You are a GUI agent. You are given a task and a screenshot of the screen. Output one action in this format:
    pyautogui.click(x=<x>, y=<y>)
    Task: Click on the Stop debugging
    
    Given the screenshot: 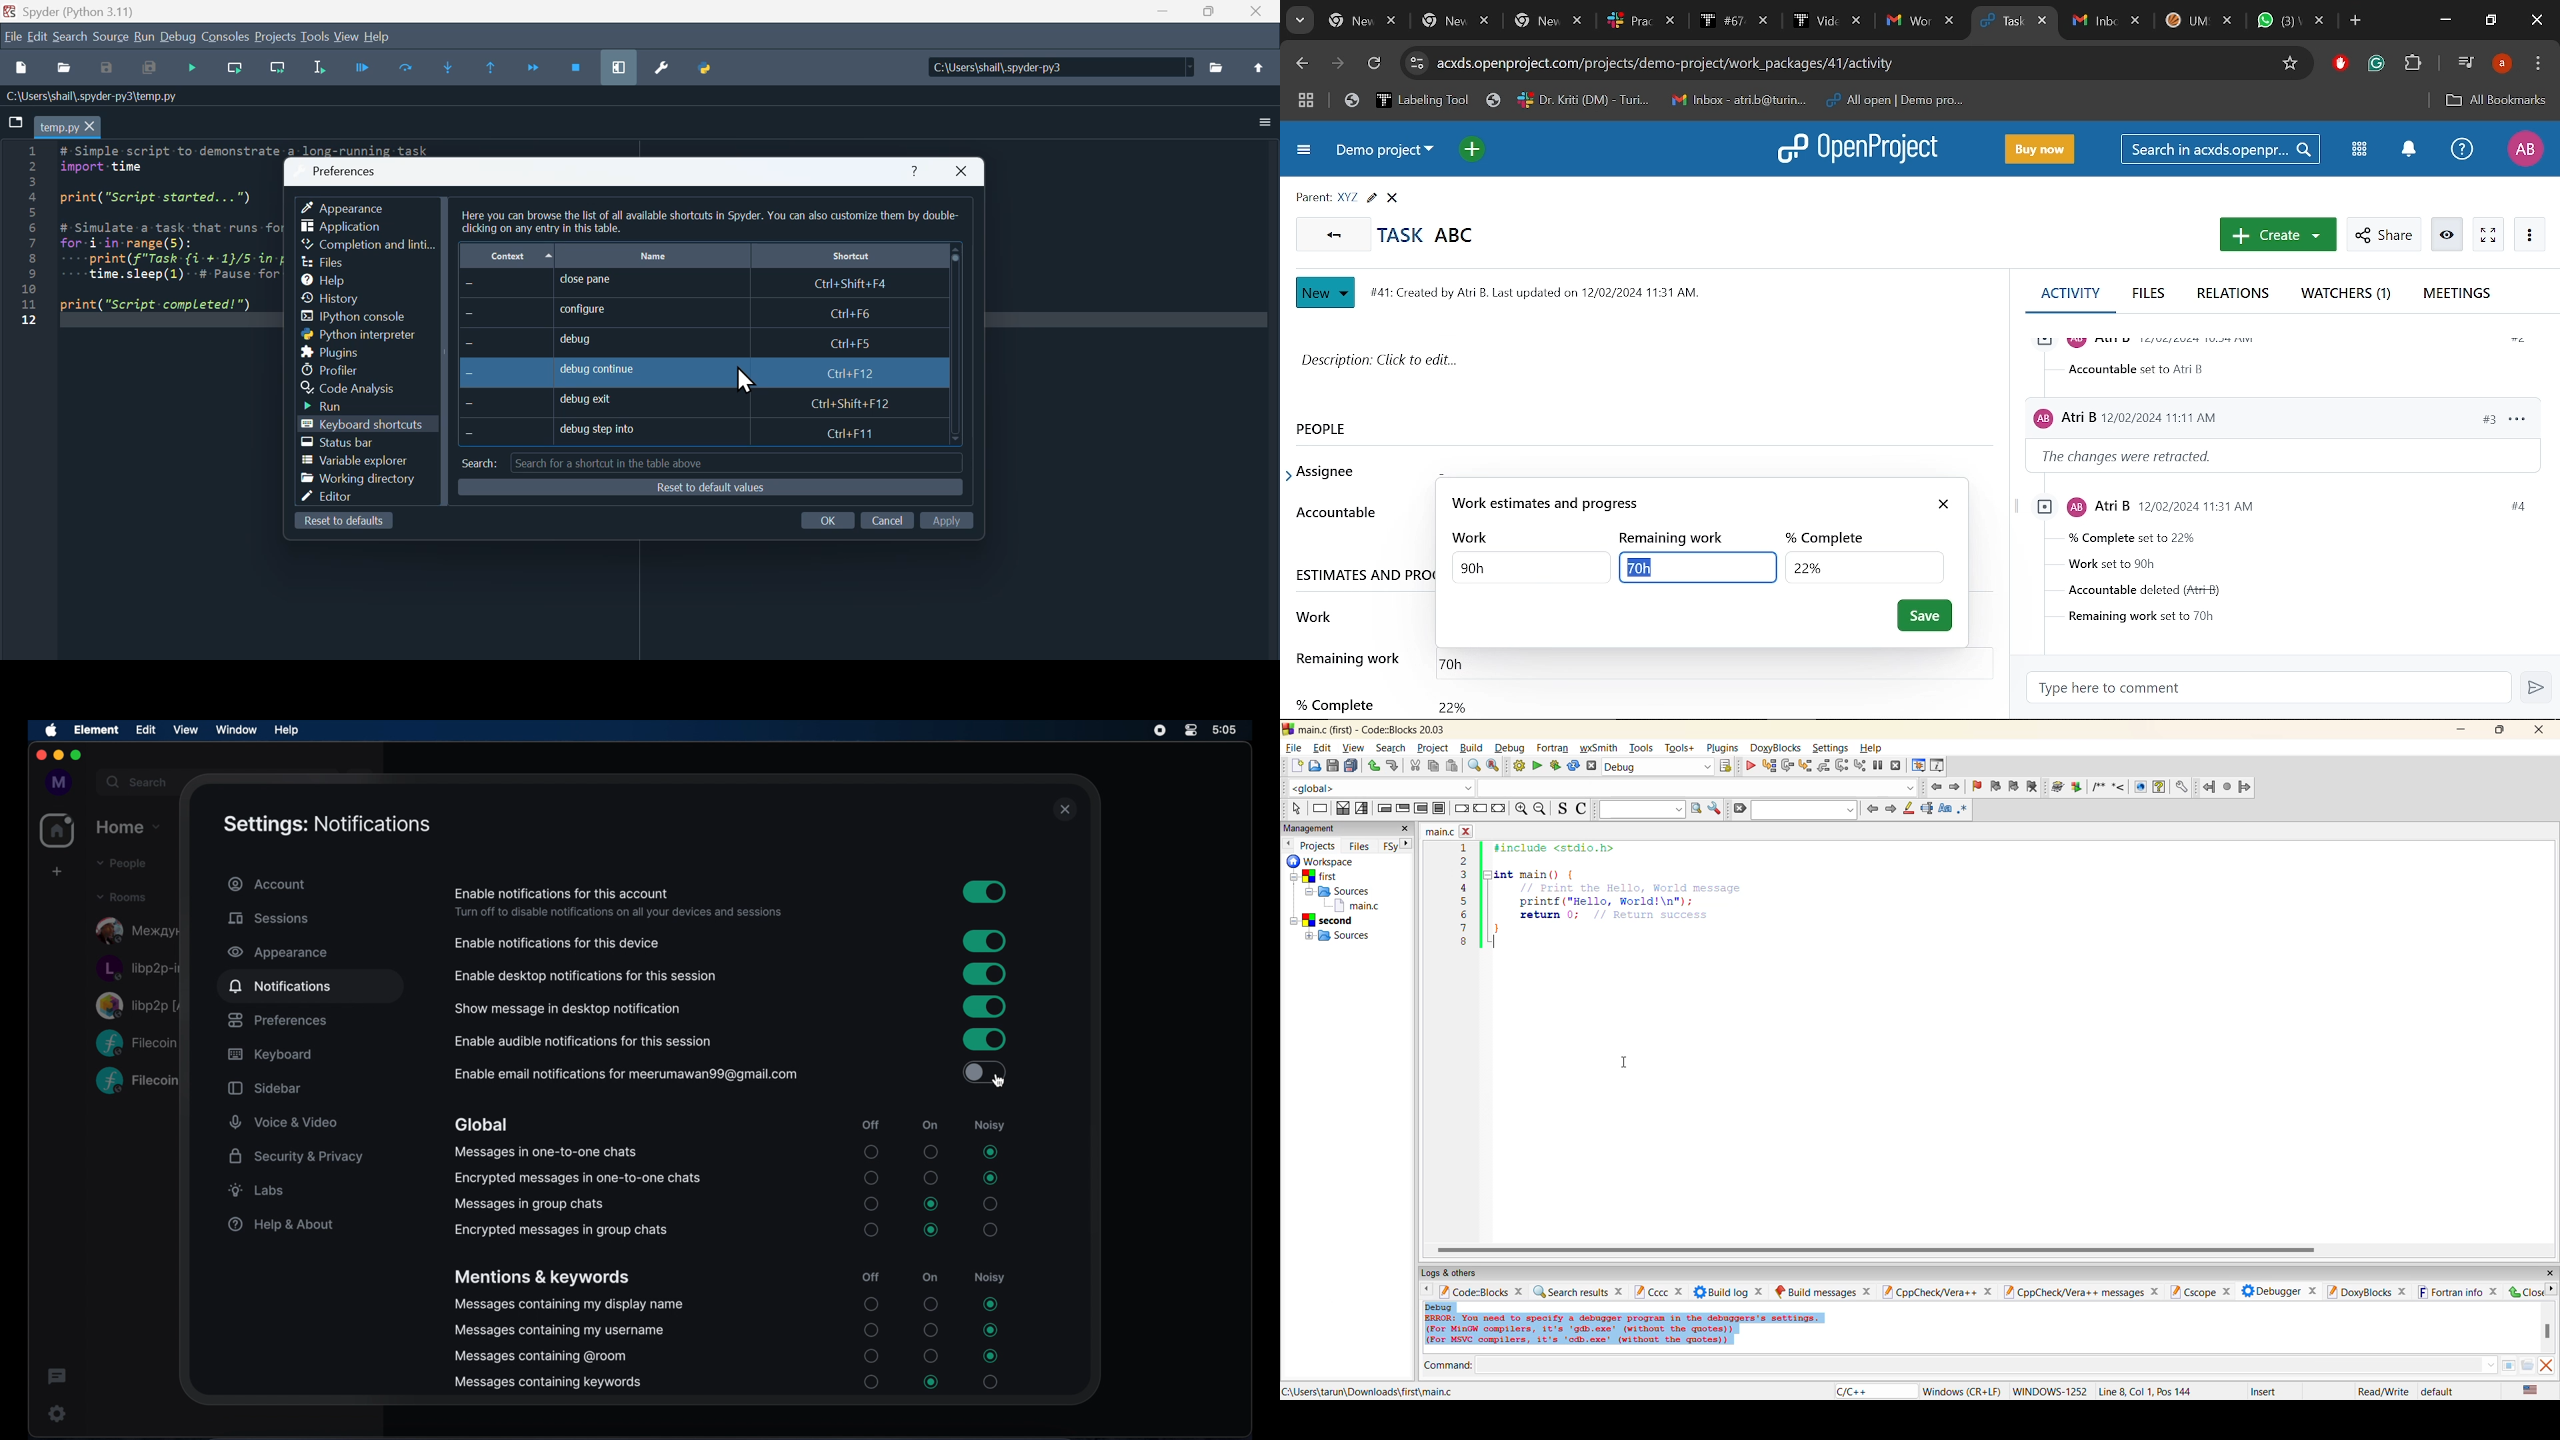 What is the action you would take?
    pyautogui.click(x=577, y=64)
    